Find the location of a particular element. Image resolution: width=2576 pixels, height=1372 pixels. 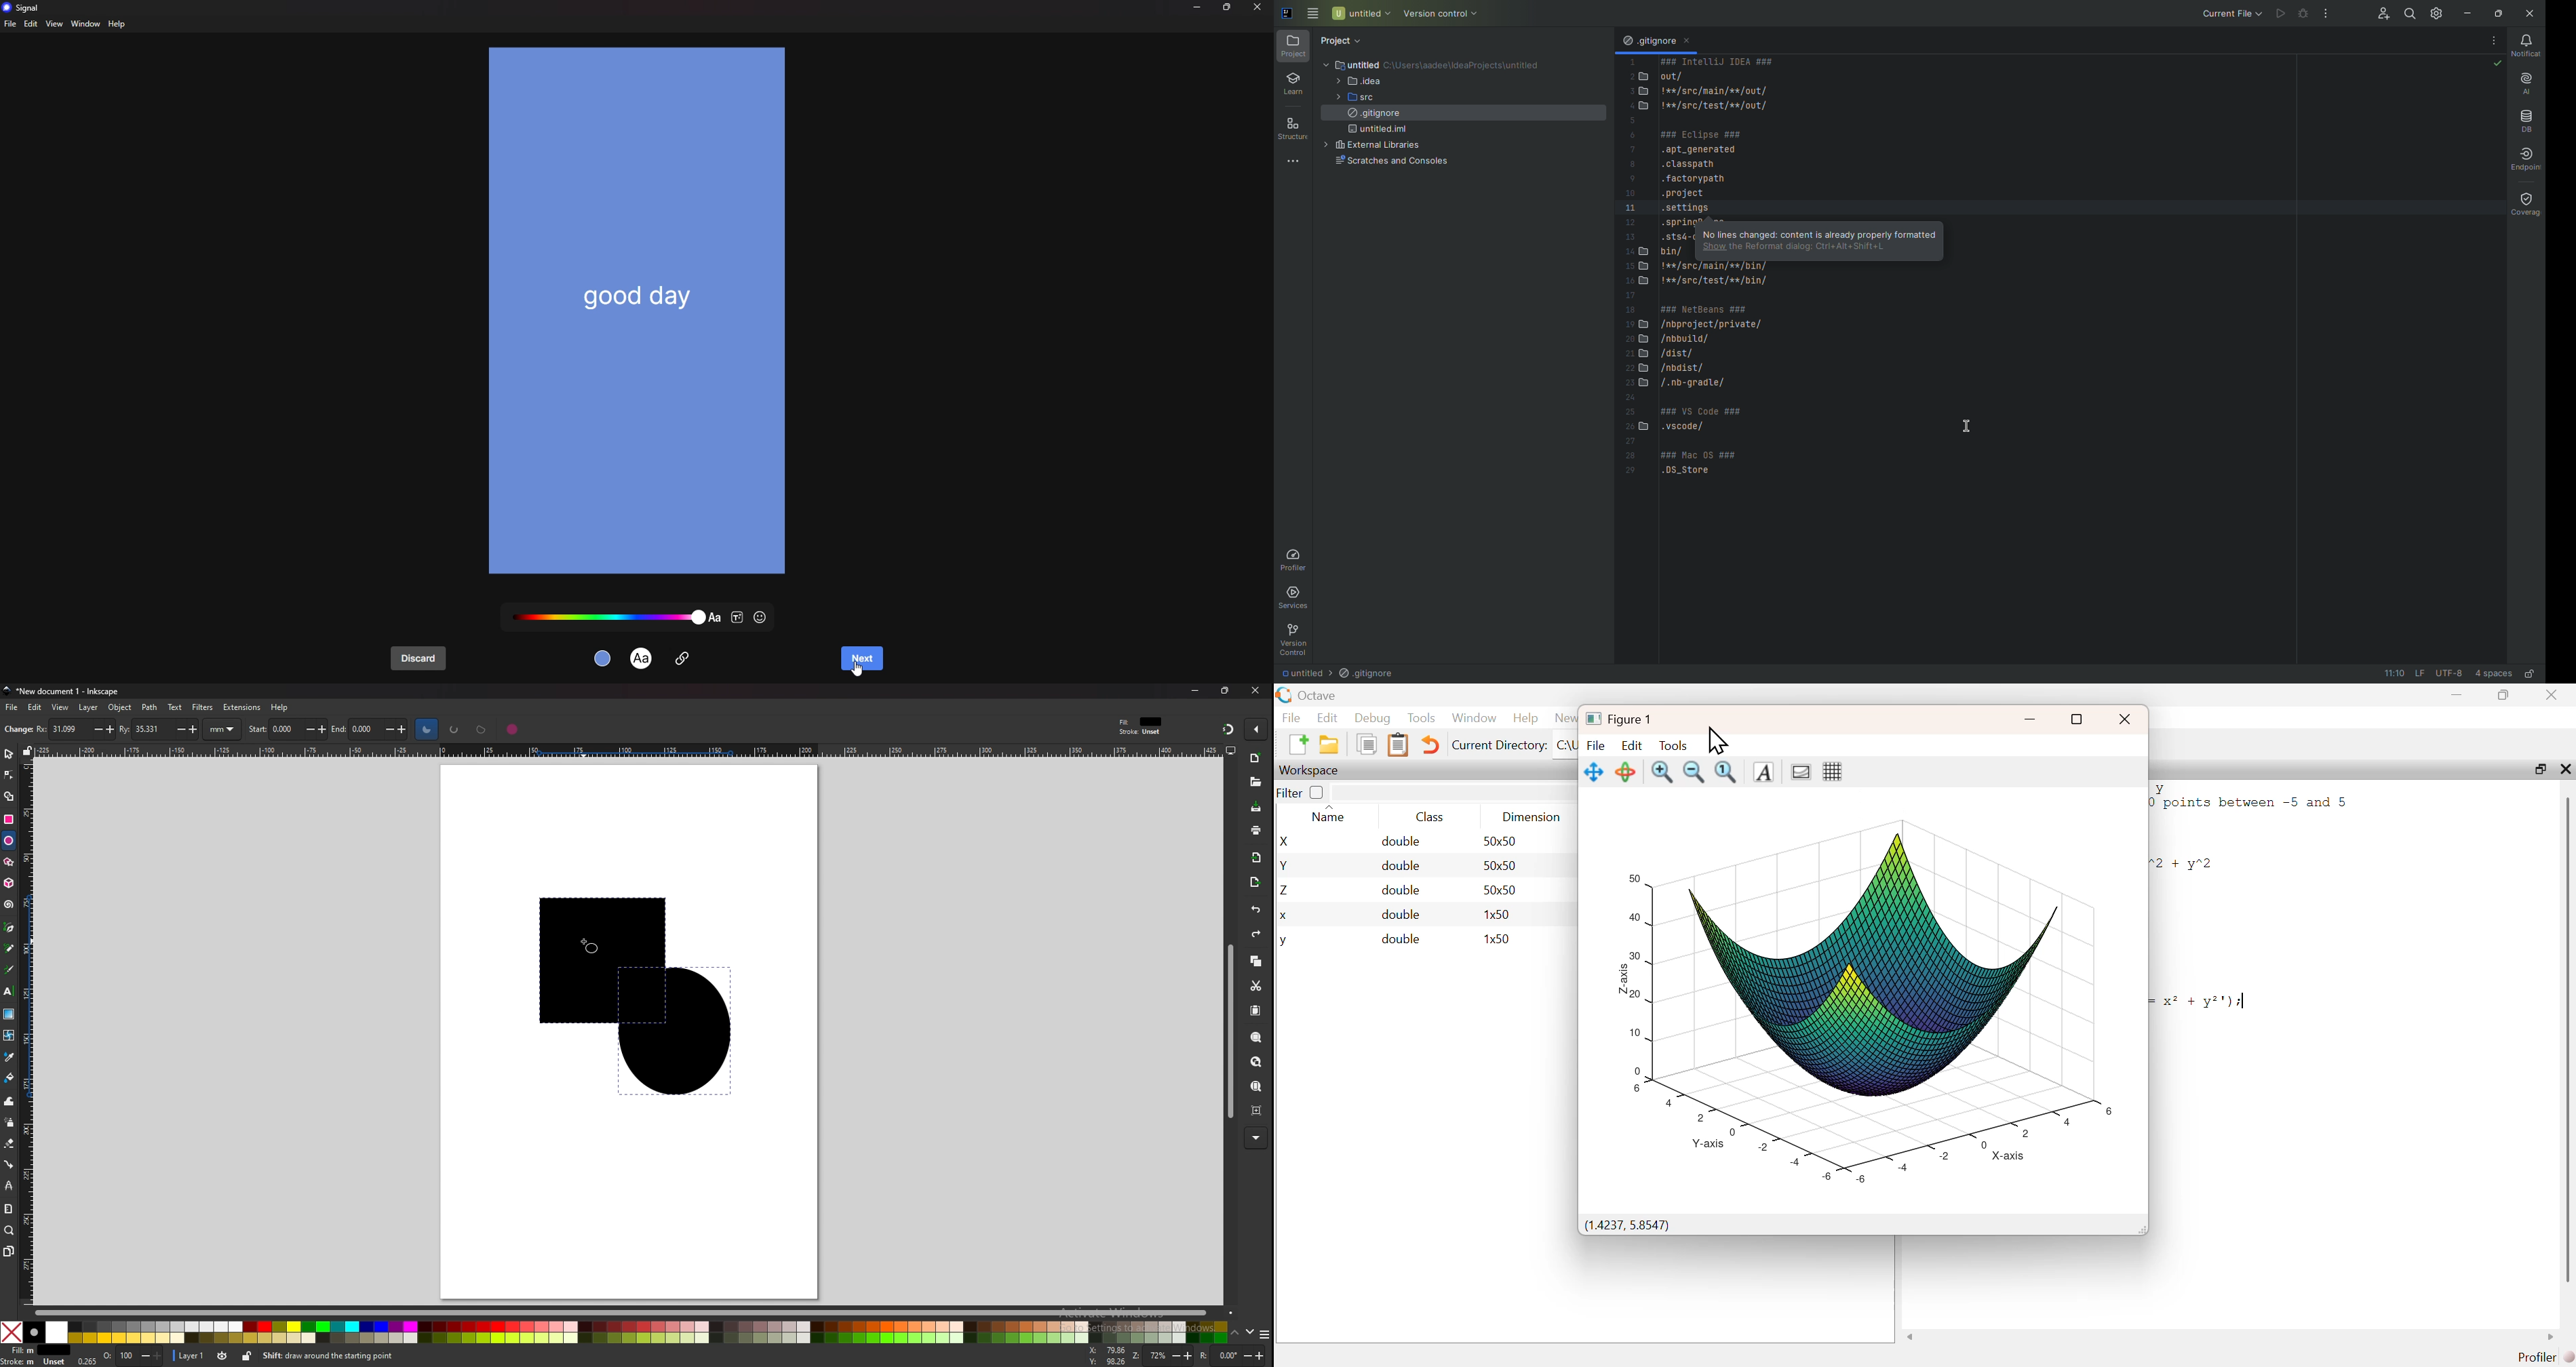

text color is located at coordinates (607, 616).